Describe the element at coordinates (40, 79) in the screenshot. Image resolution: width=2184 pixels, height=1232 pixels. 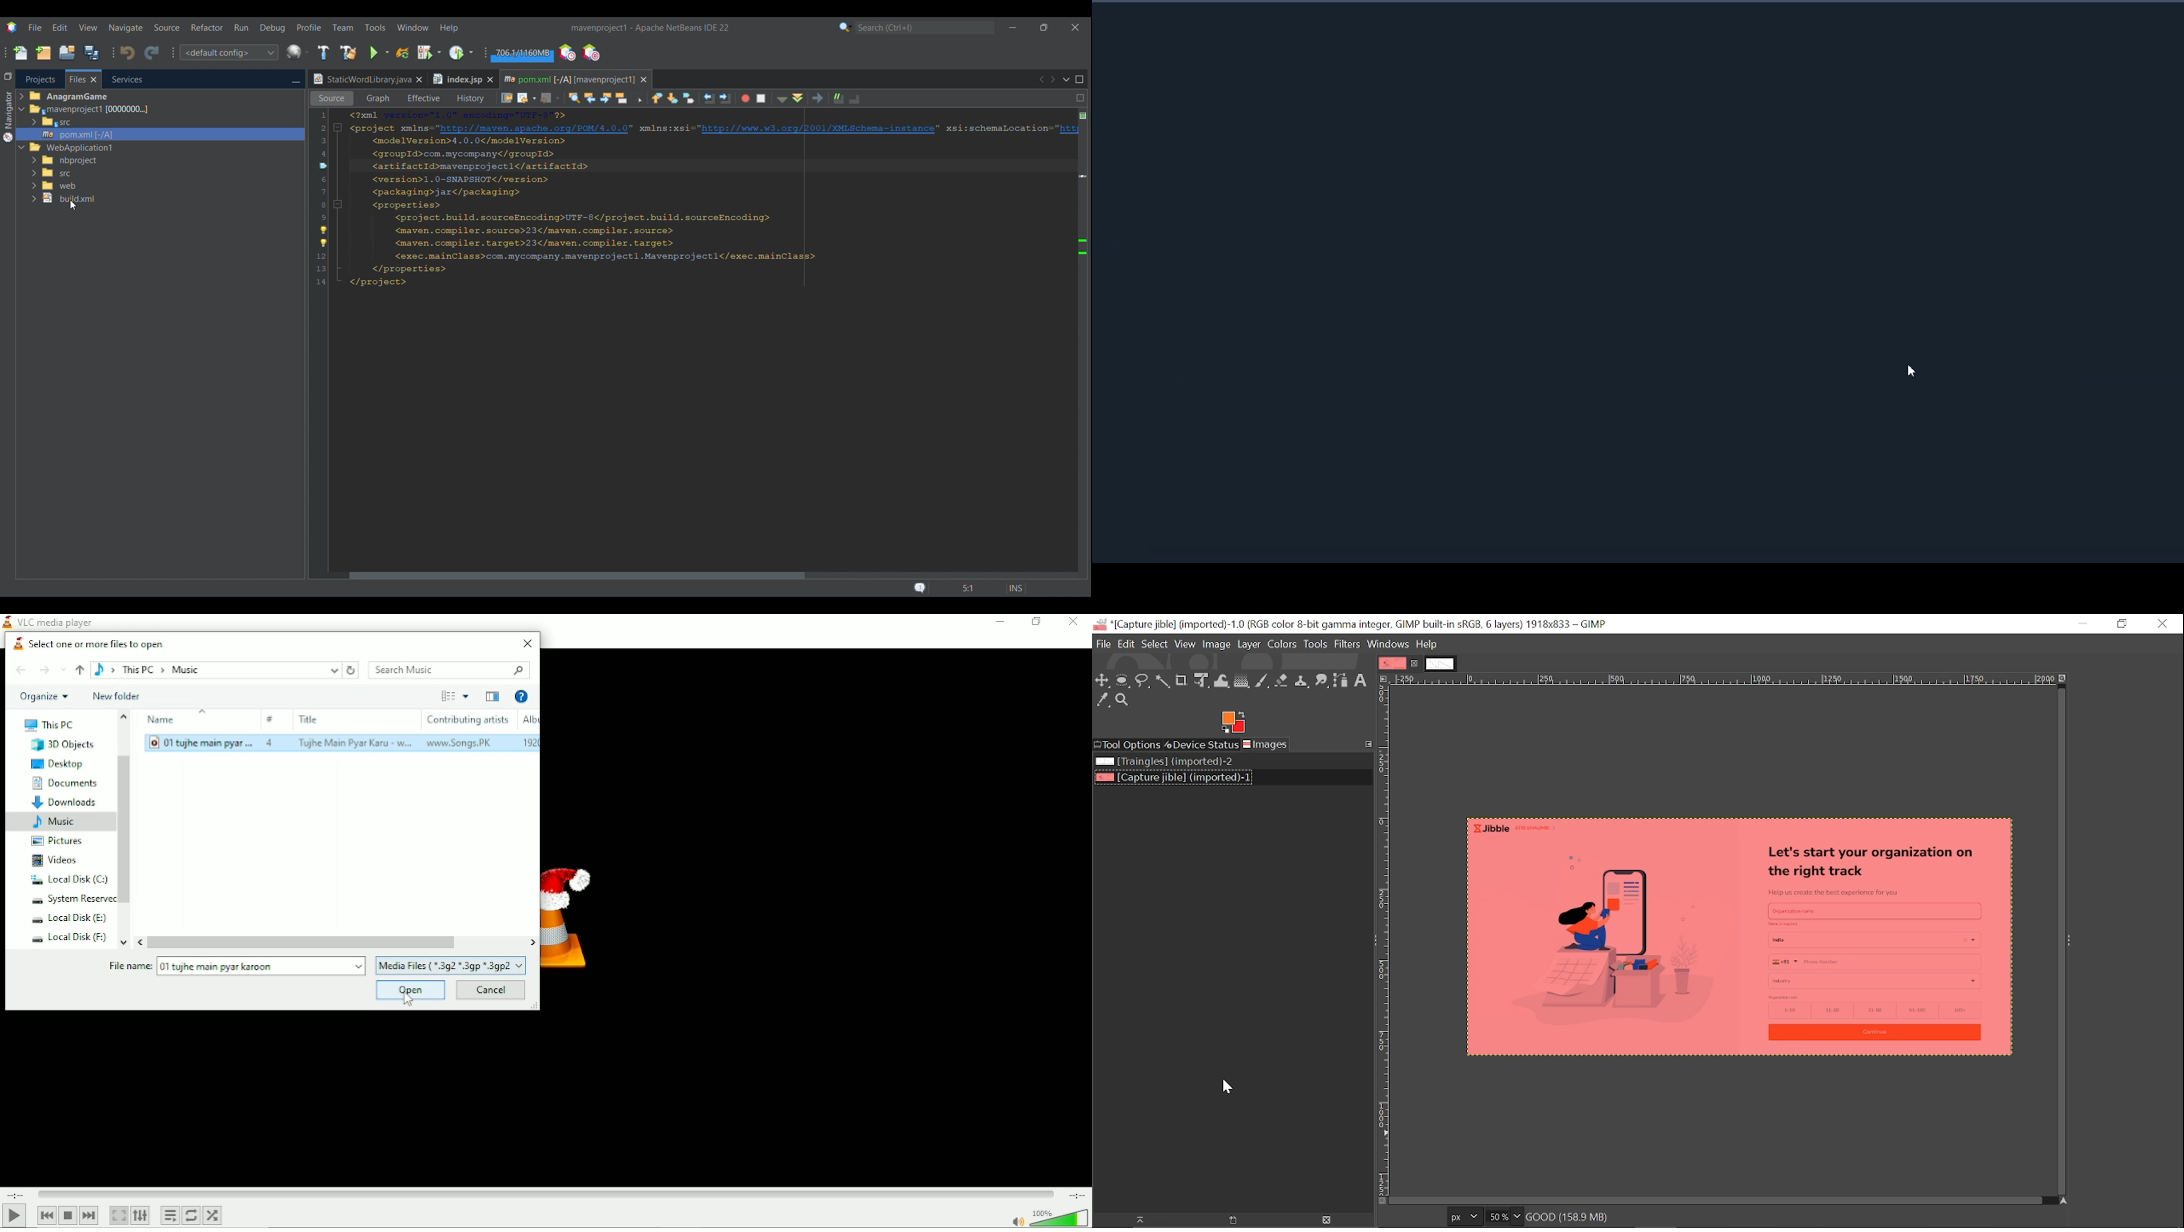
I see `Projects tab` at that location.